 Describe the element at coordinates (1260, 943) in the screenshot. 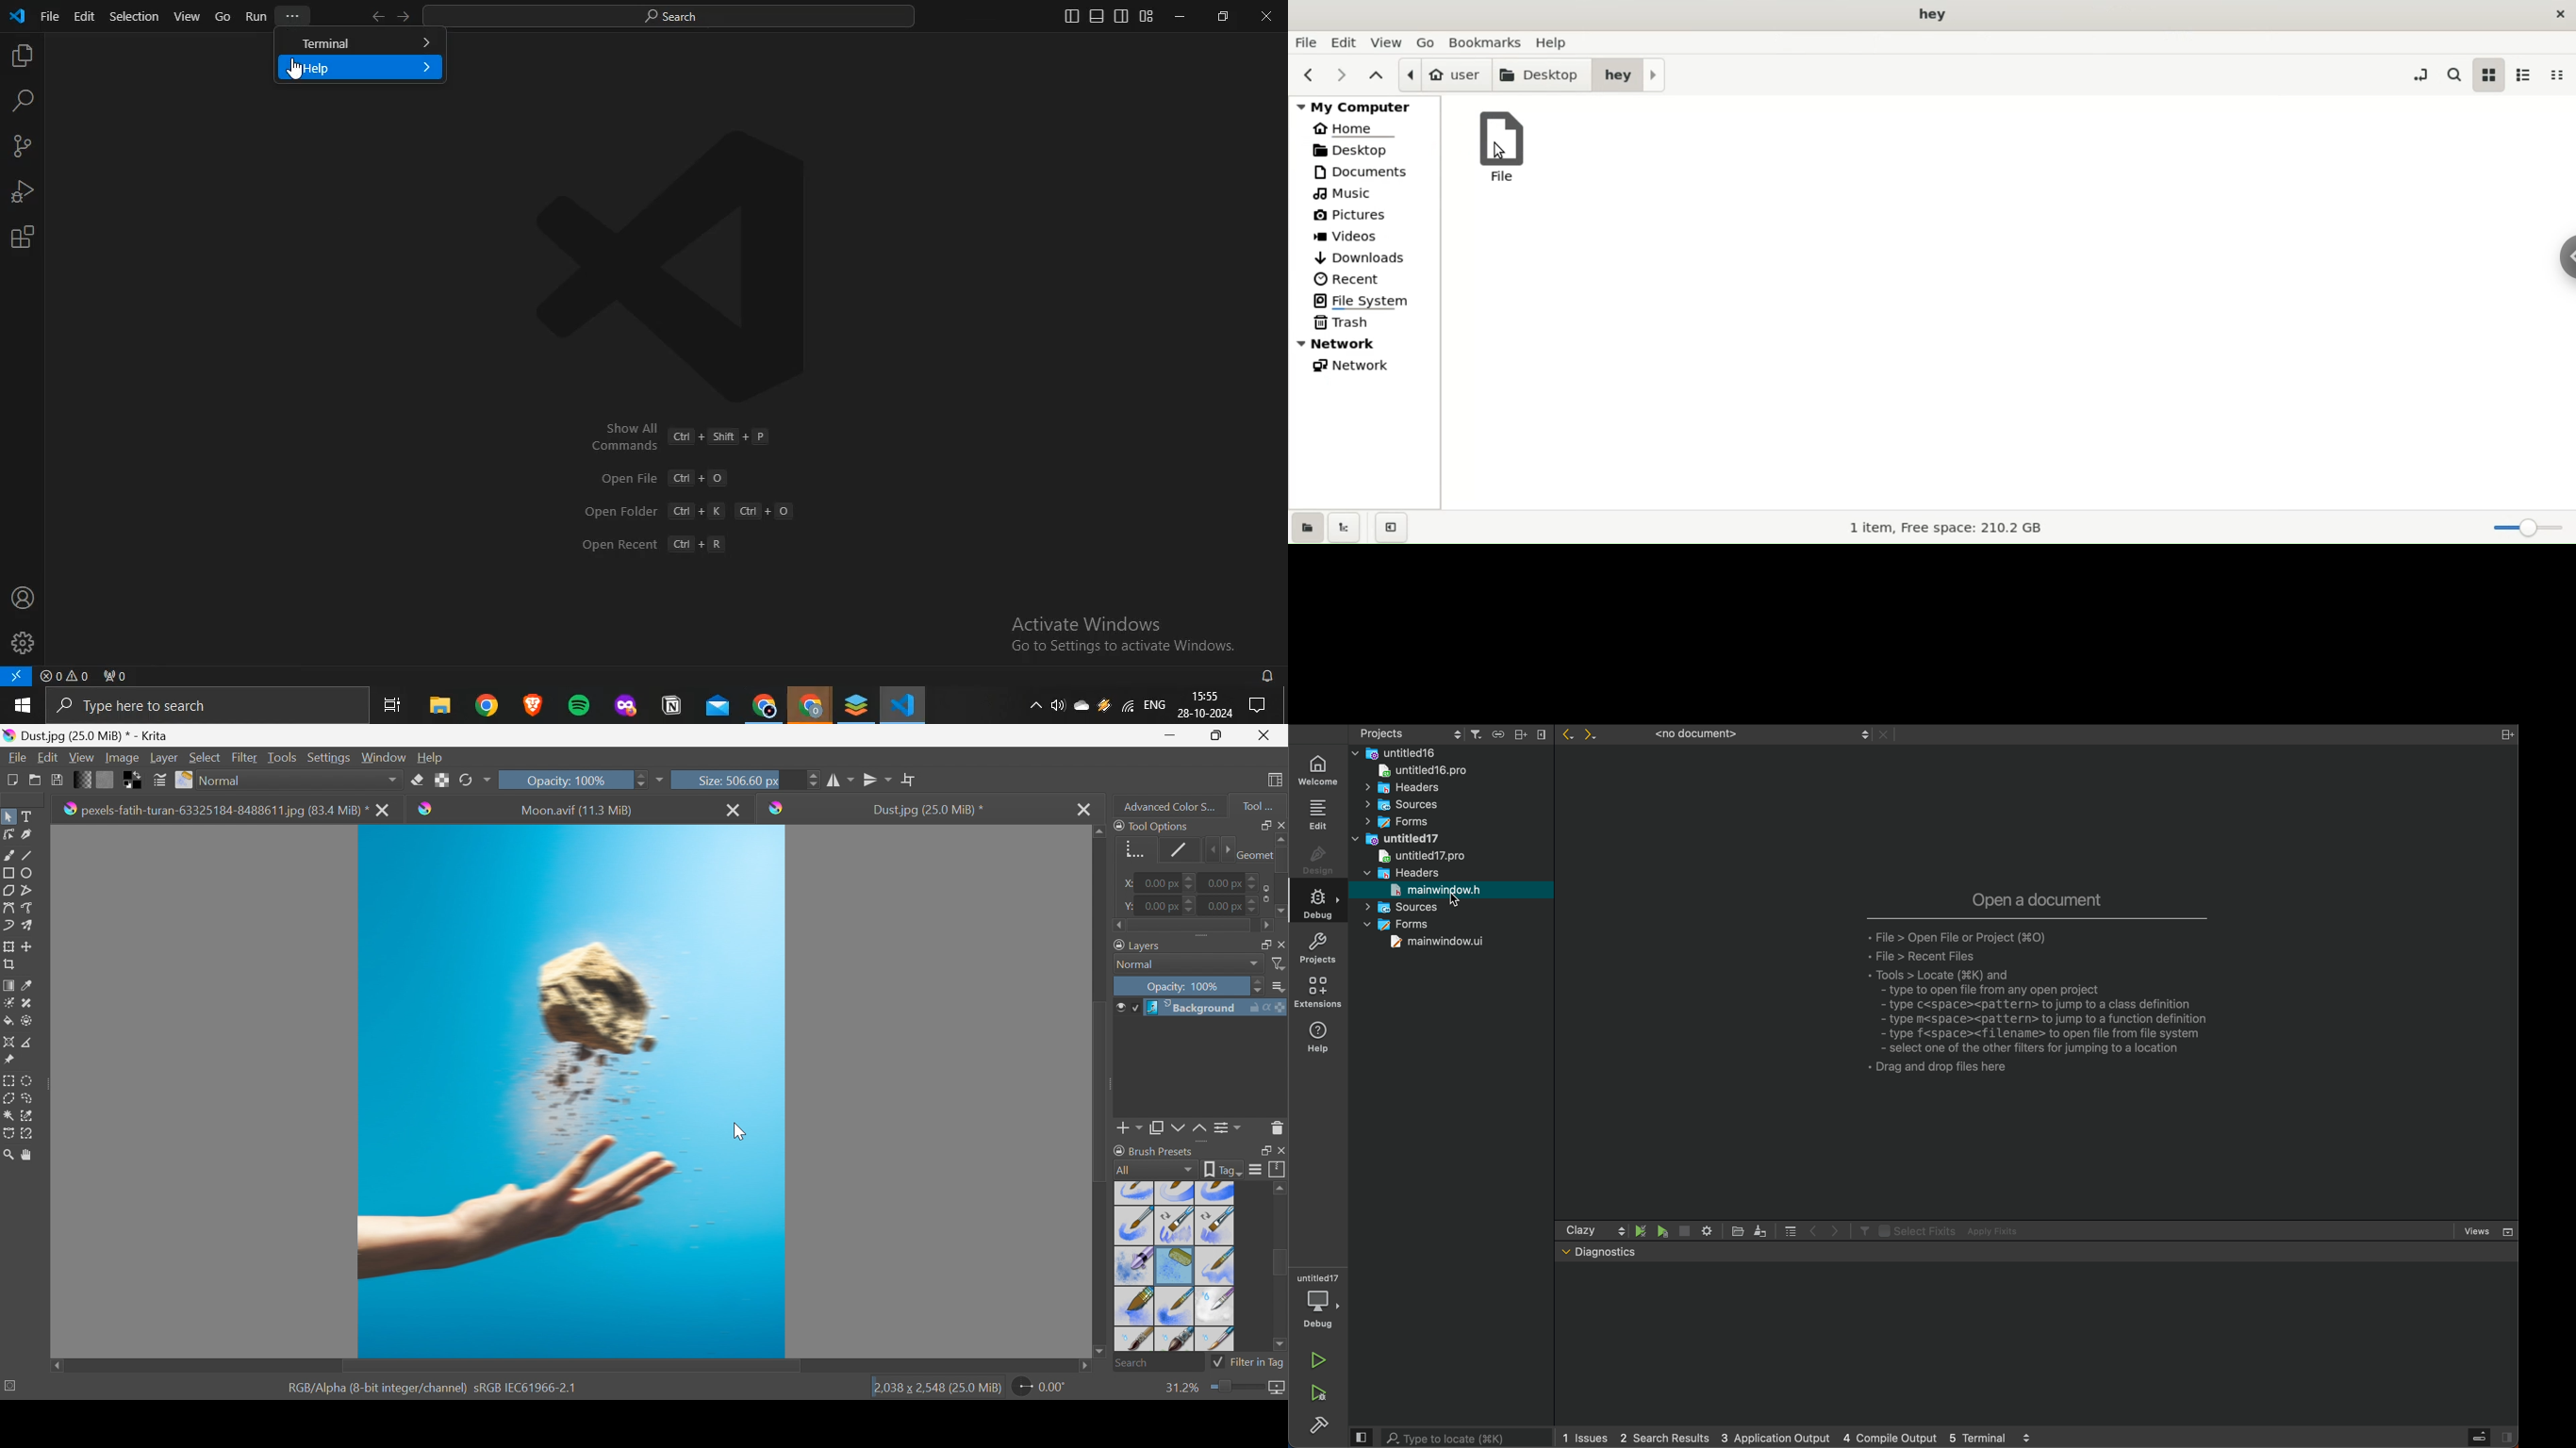

I see `Layers` at that location.